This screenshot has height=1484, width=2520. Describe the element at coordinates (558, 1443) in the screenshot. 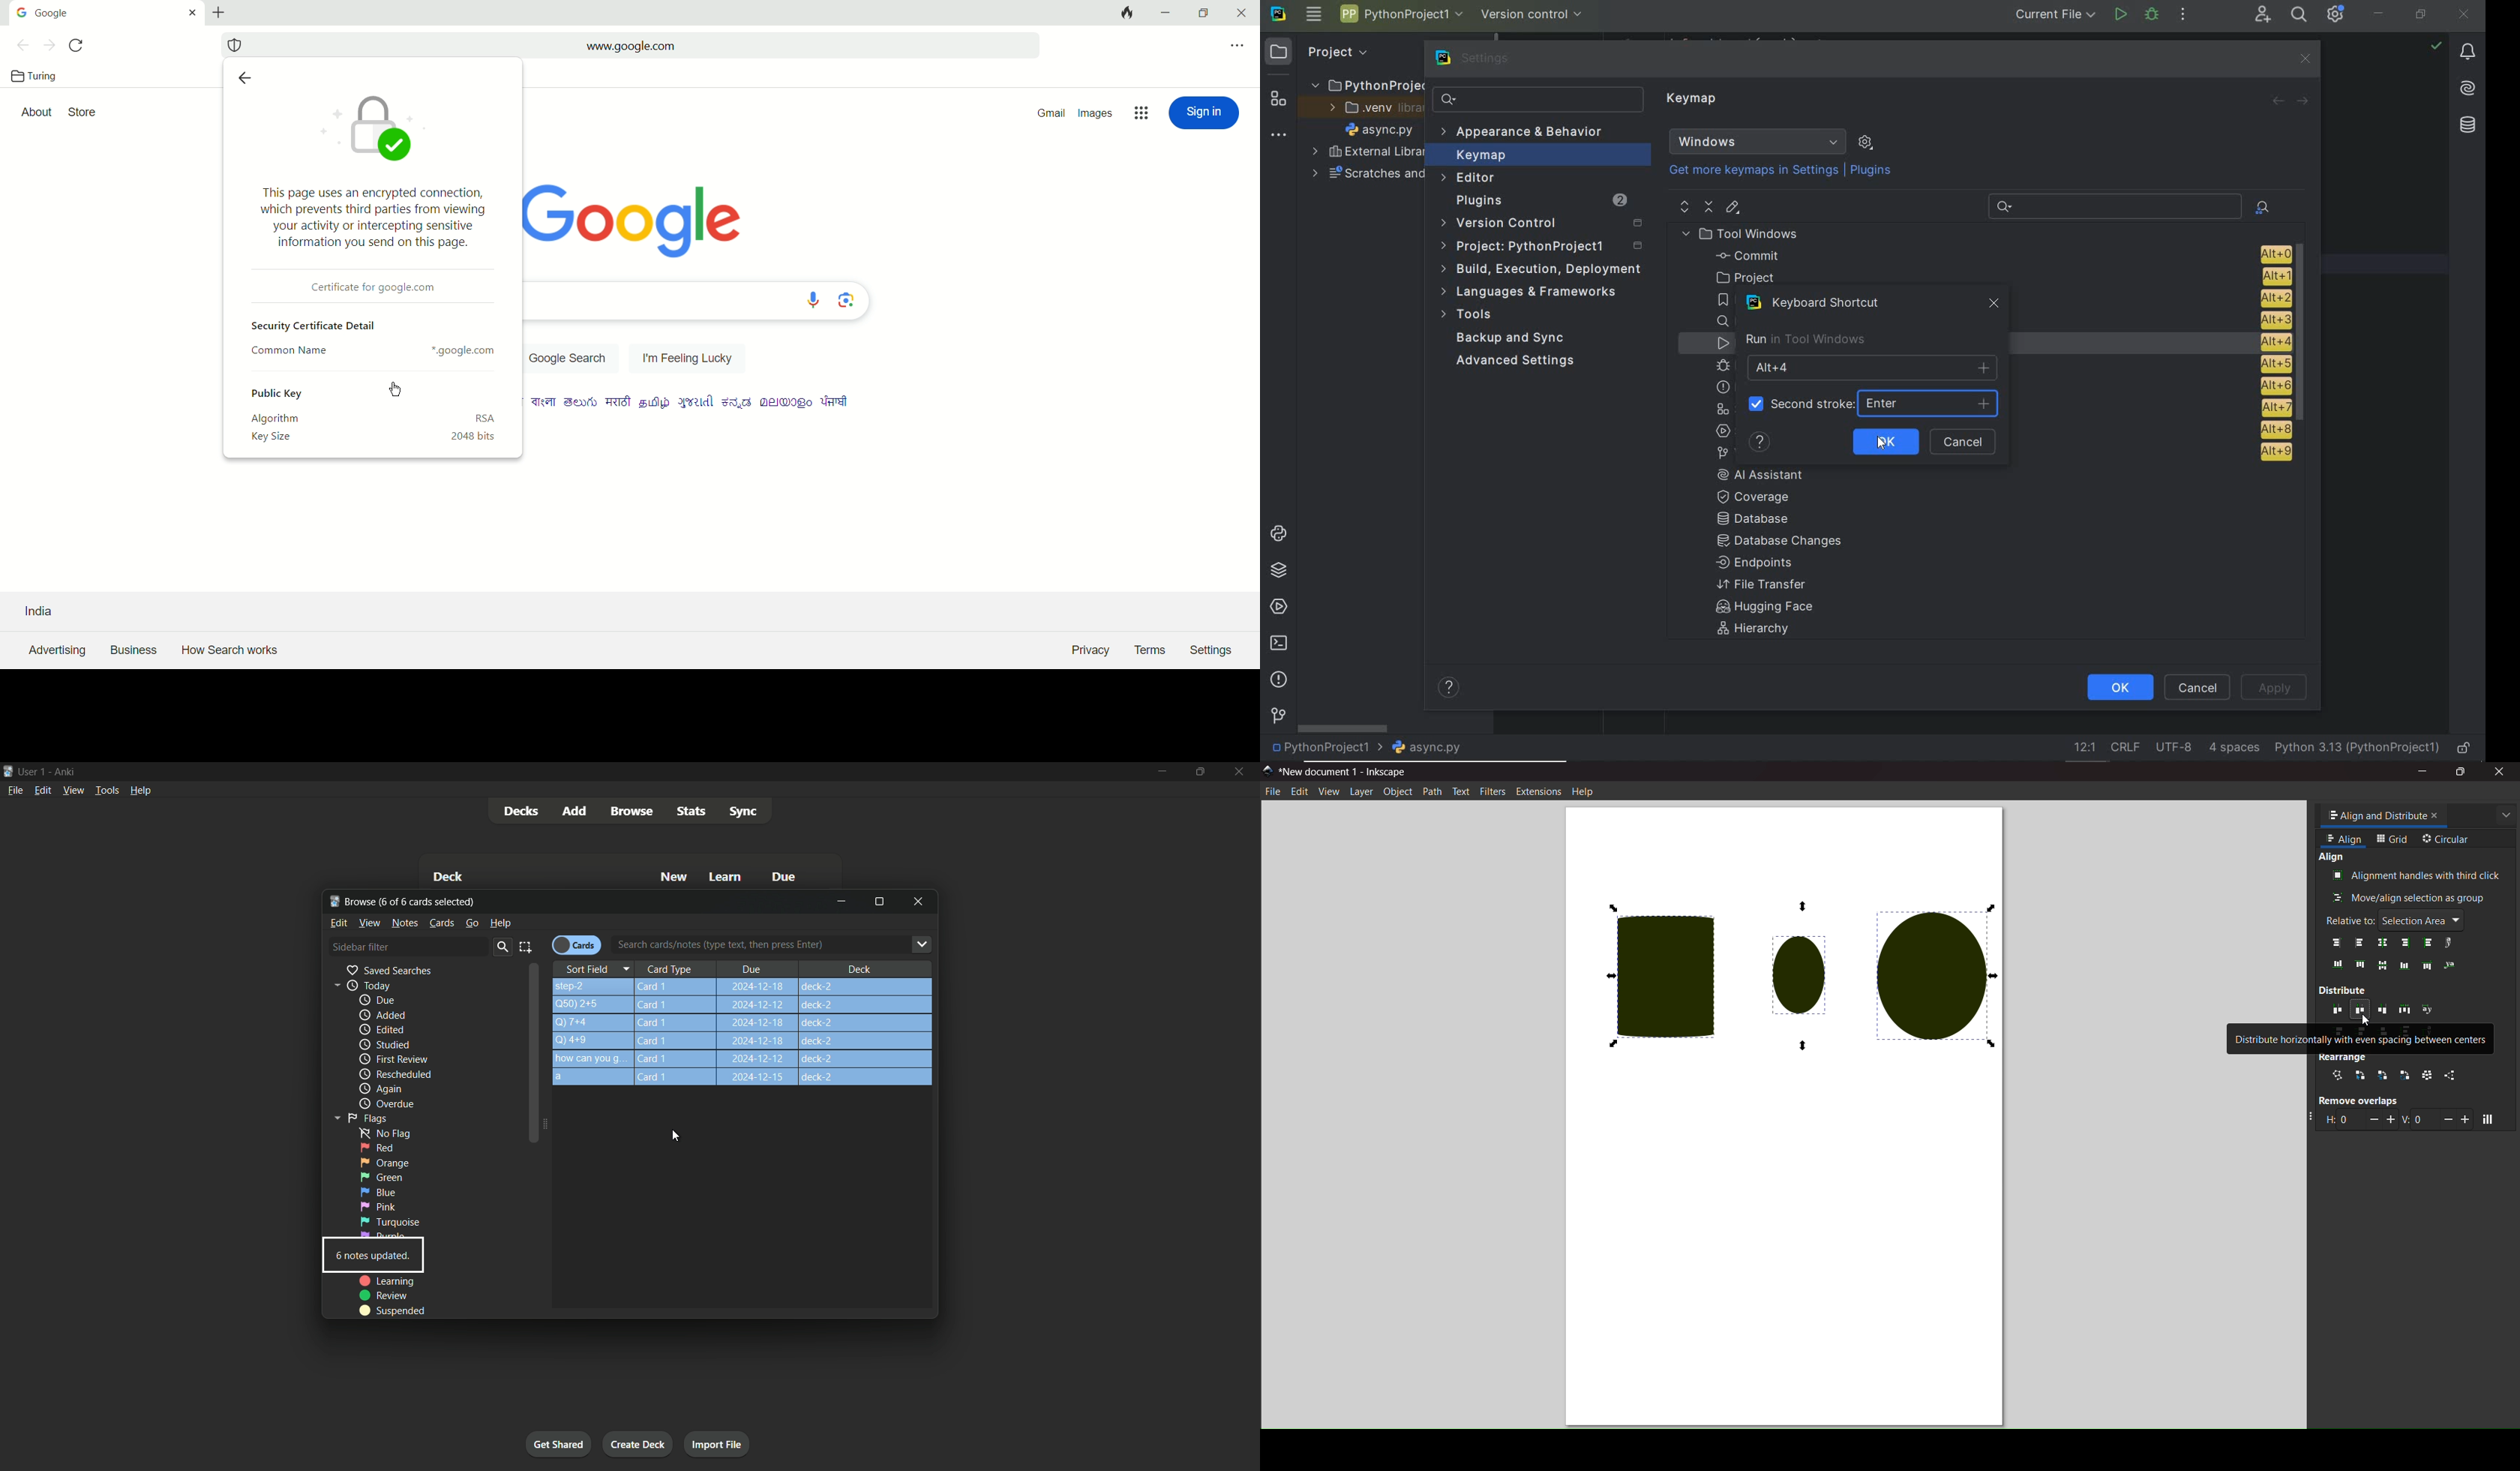

I see `Get started` at that location.